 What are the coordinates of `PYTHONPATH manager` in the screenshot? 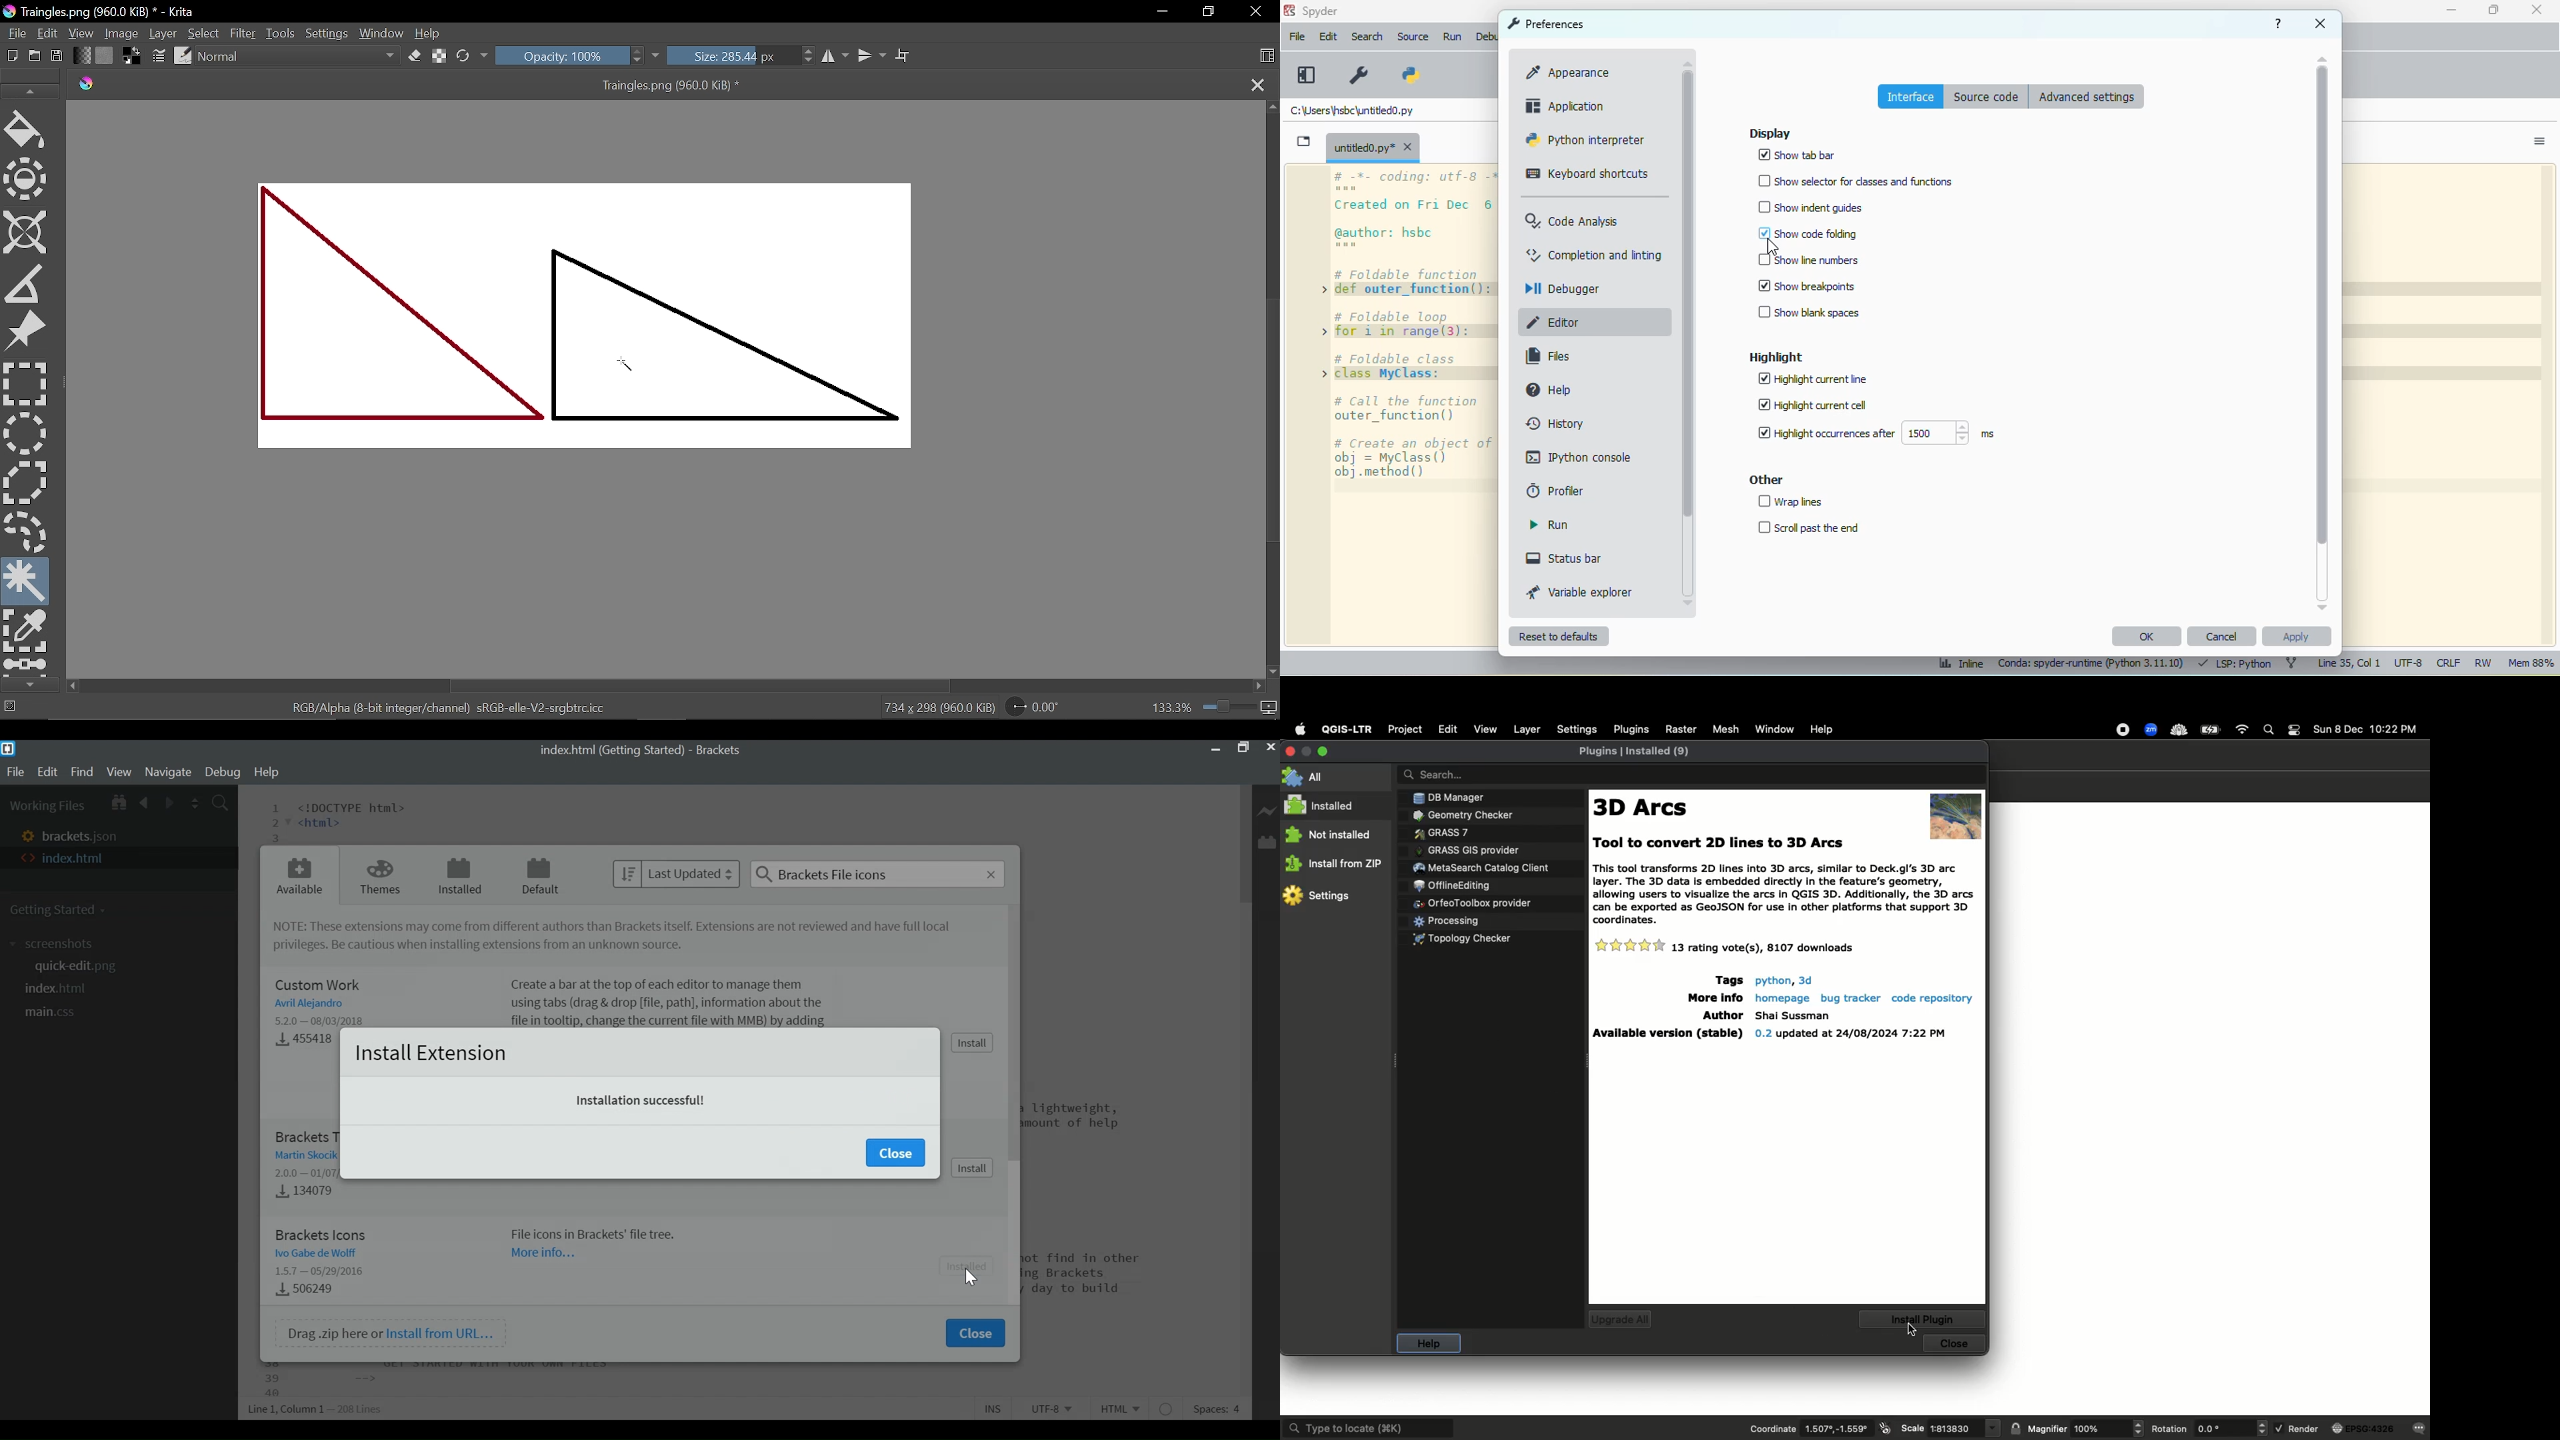 It's located at (1408, 75).